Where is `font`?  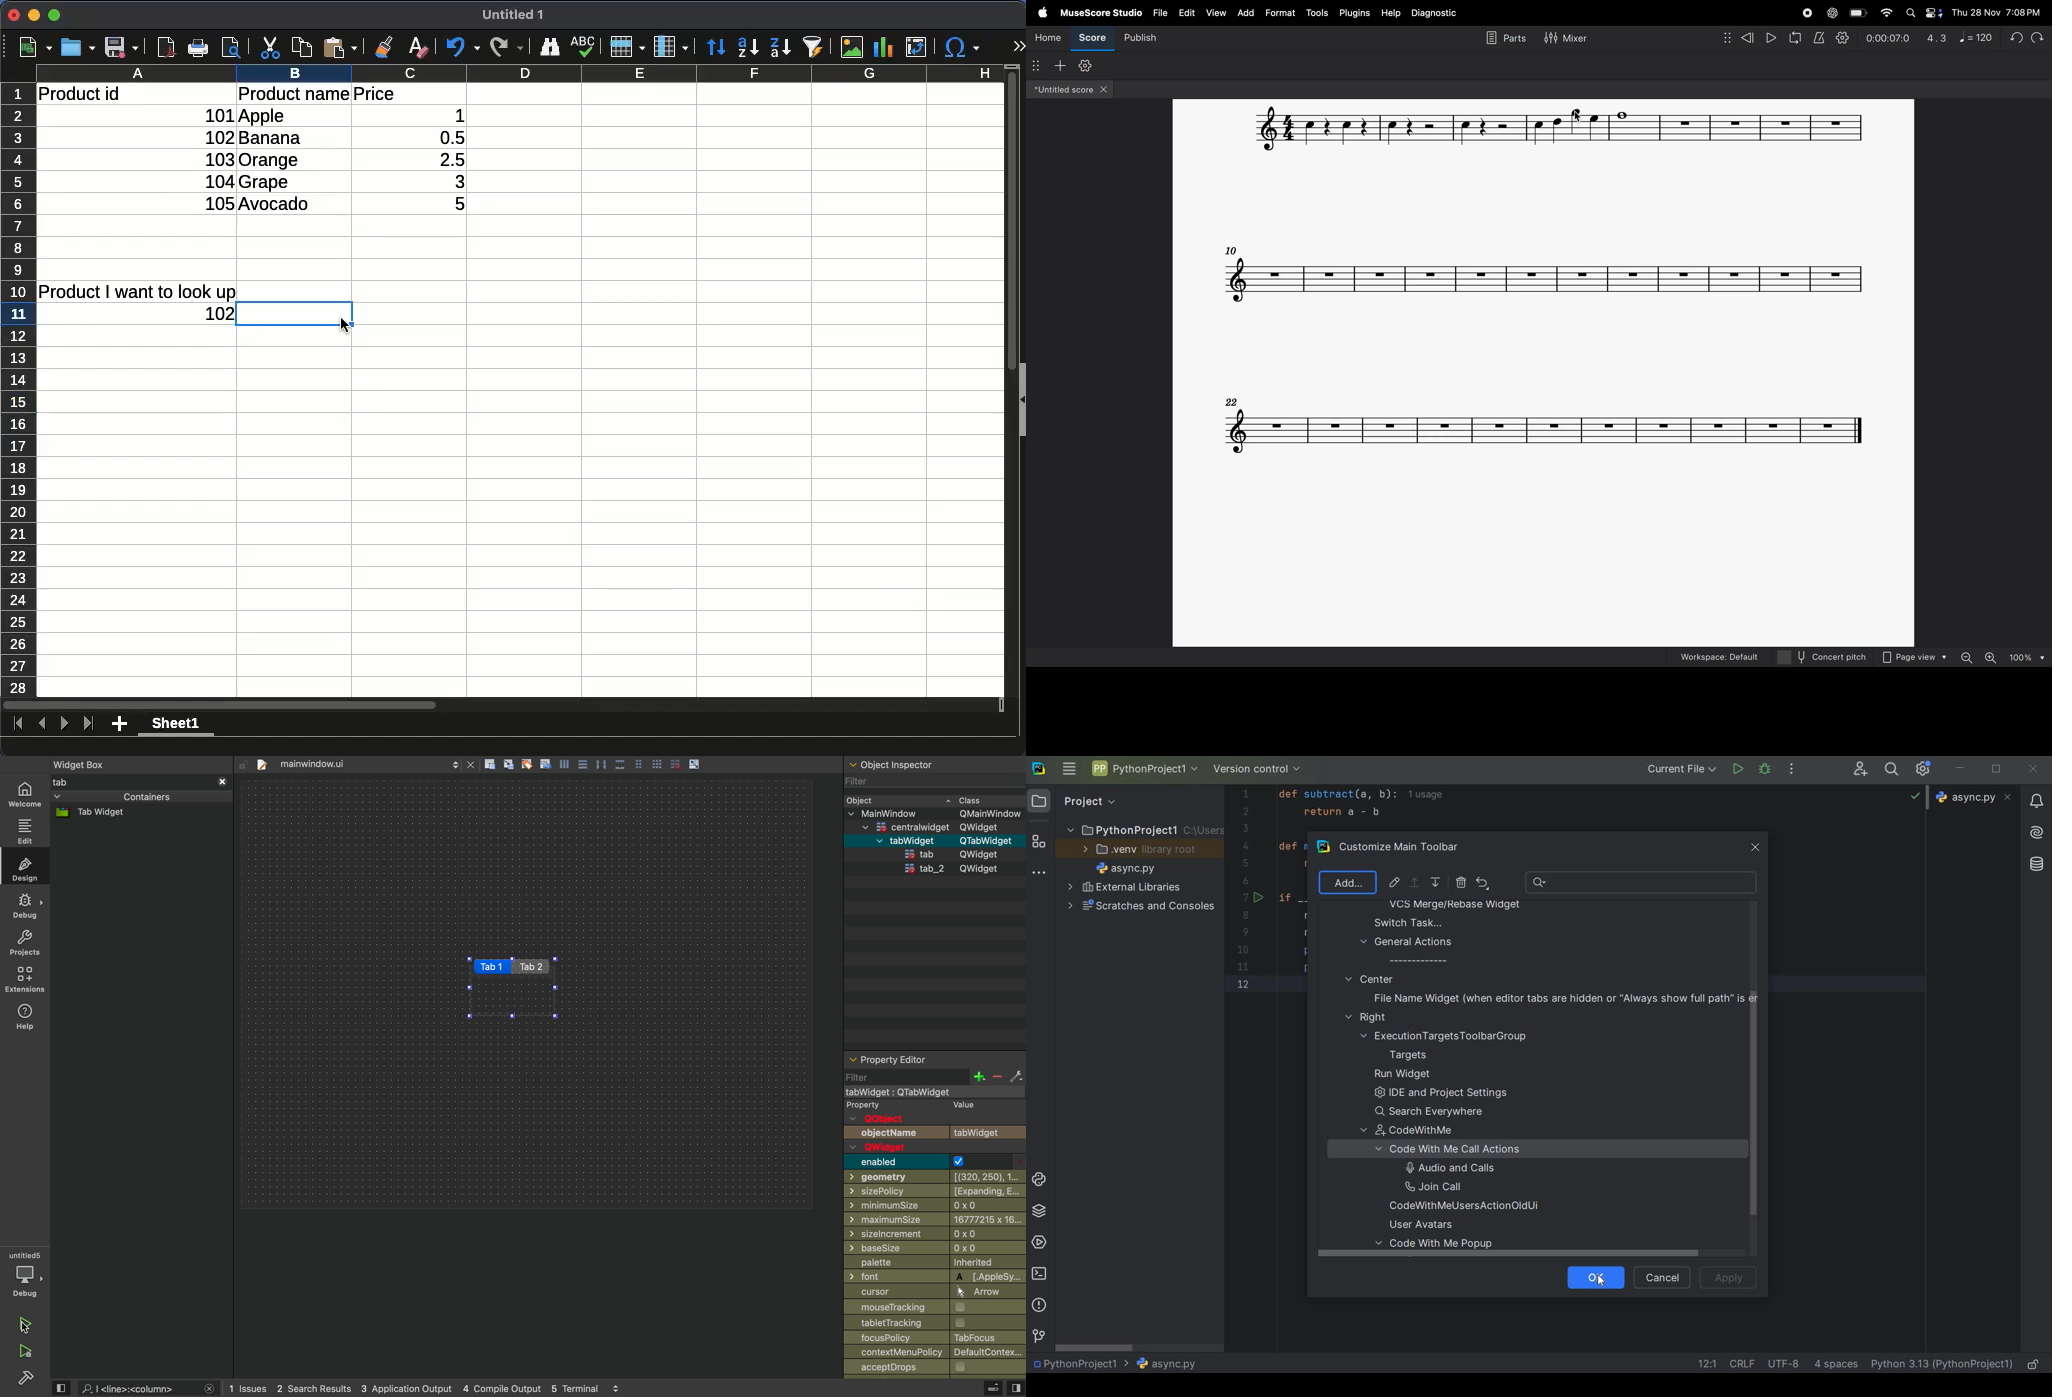 font is located at coordinates (934, 1277).